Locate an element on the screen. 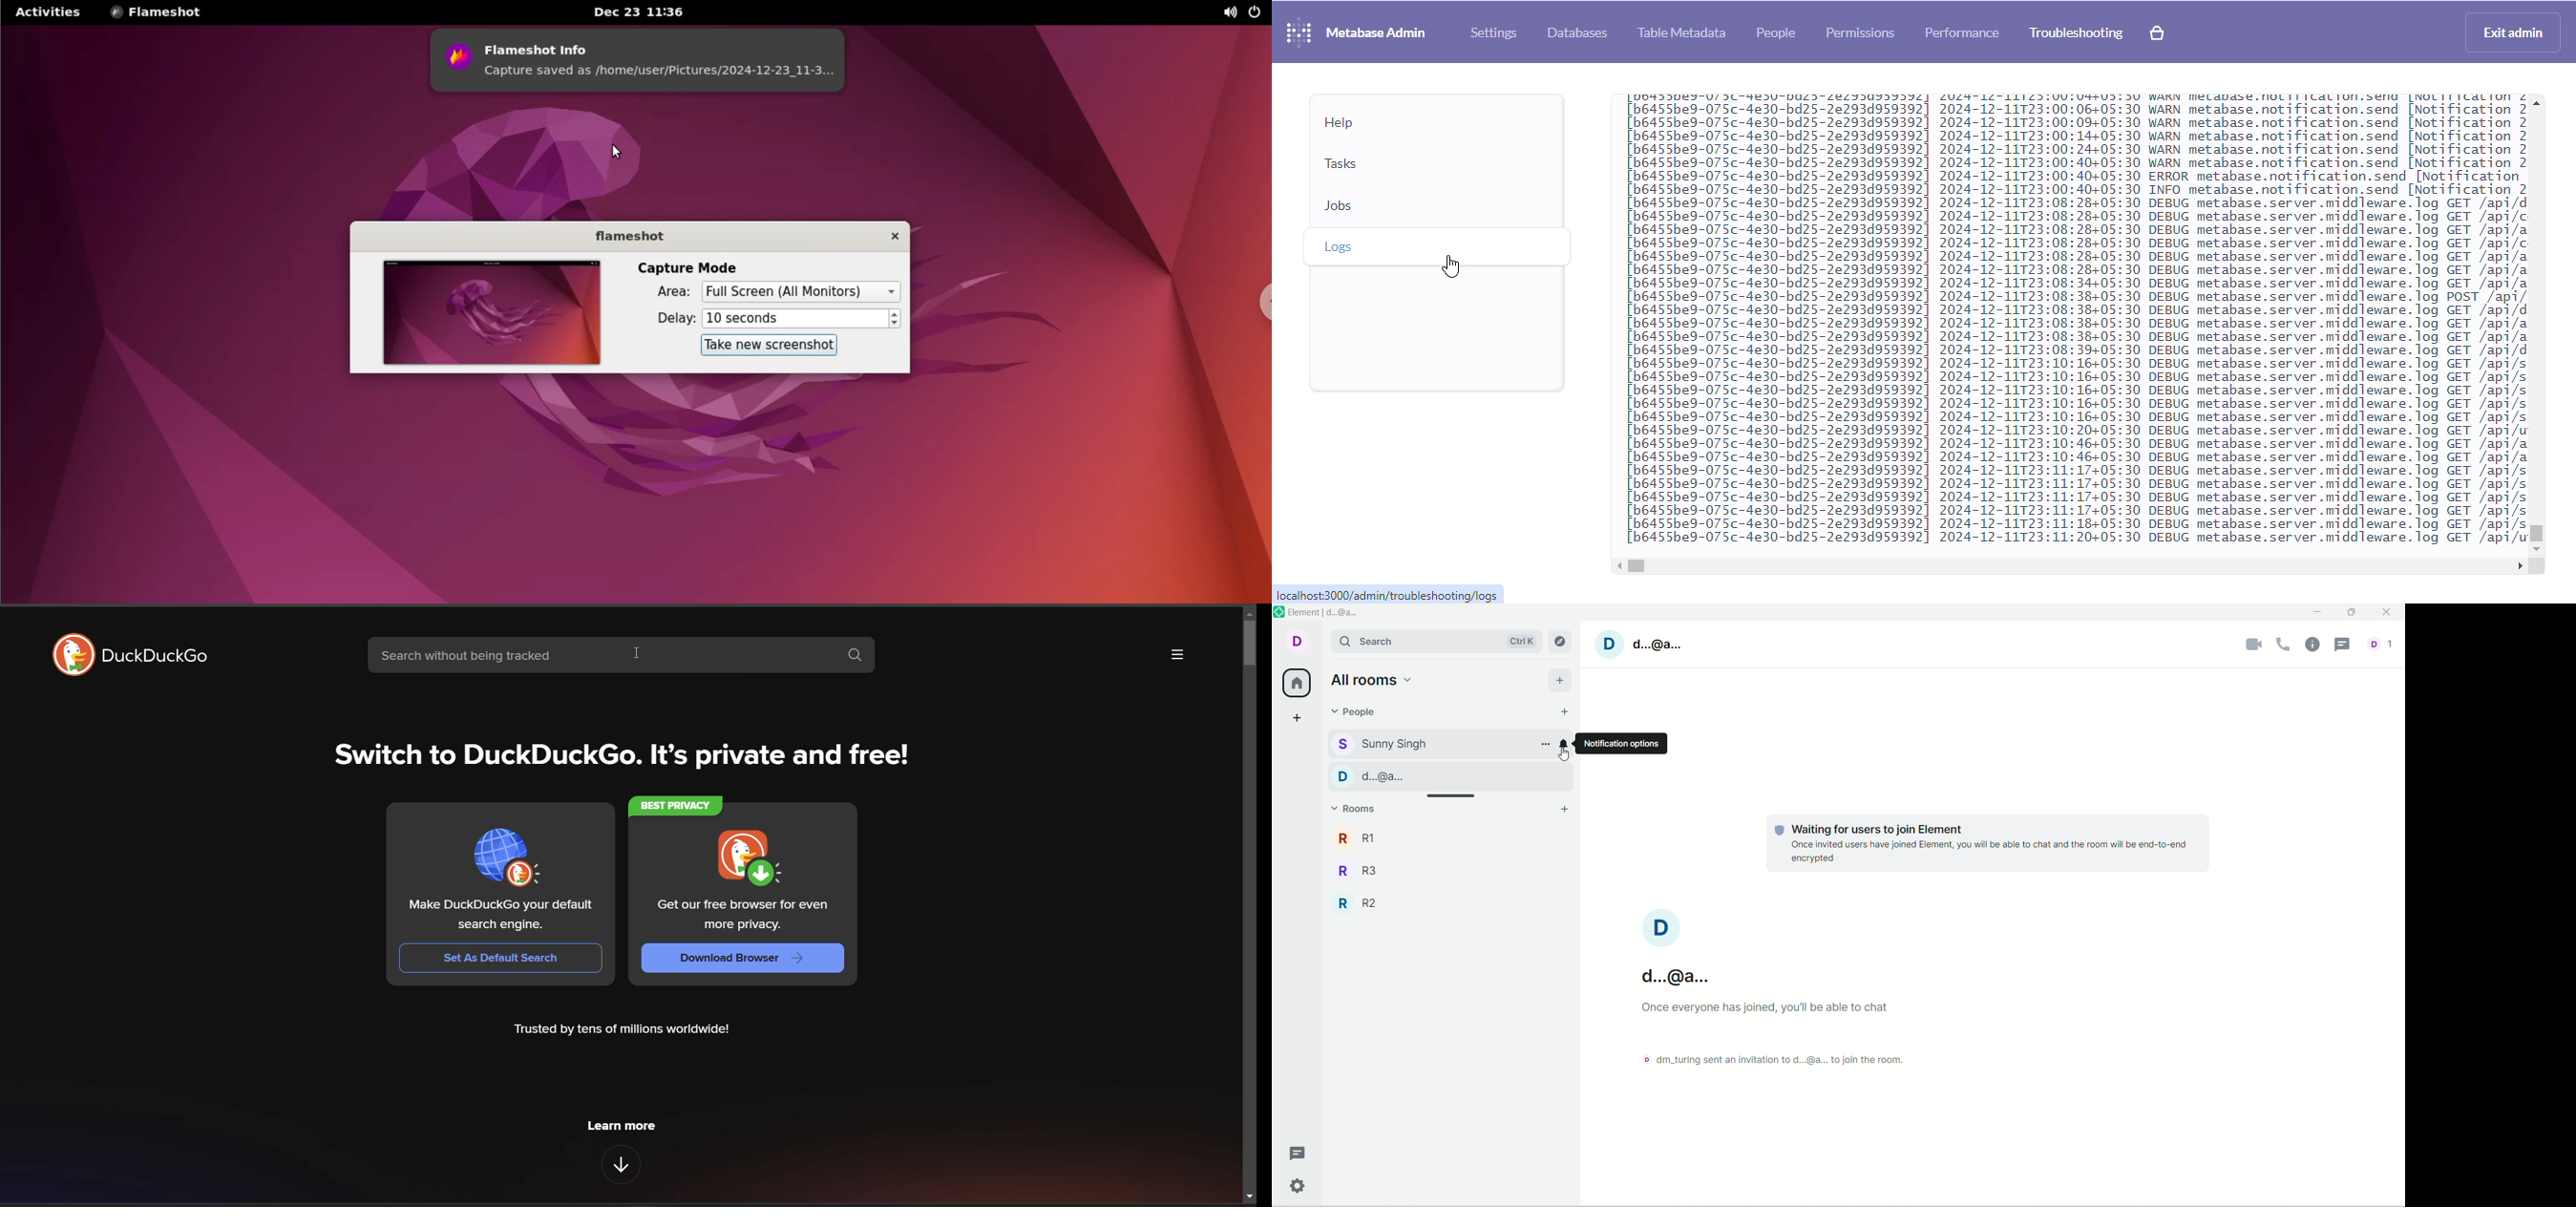 Image resolution: width=2576 pixels, height=1232 pixels. text is located at coordinates (499, 916).